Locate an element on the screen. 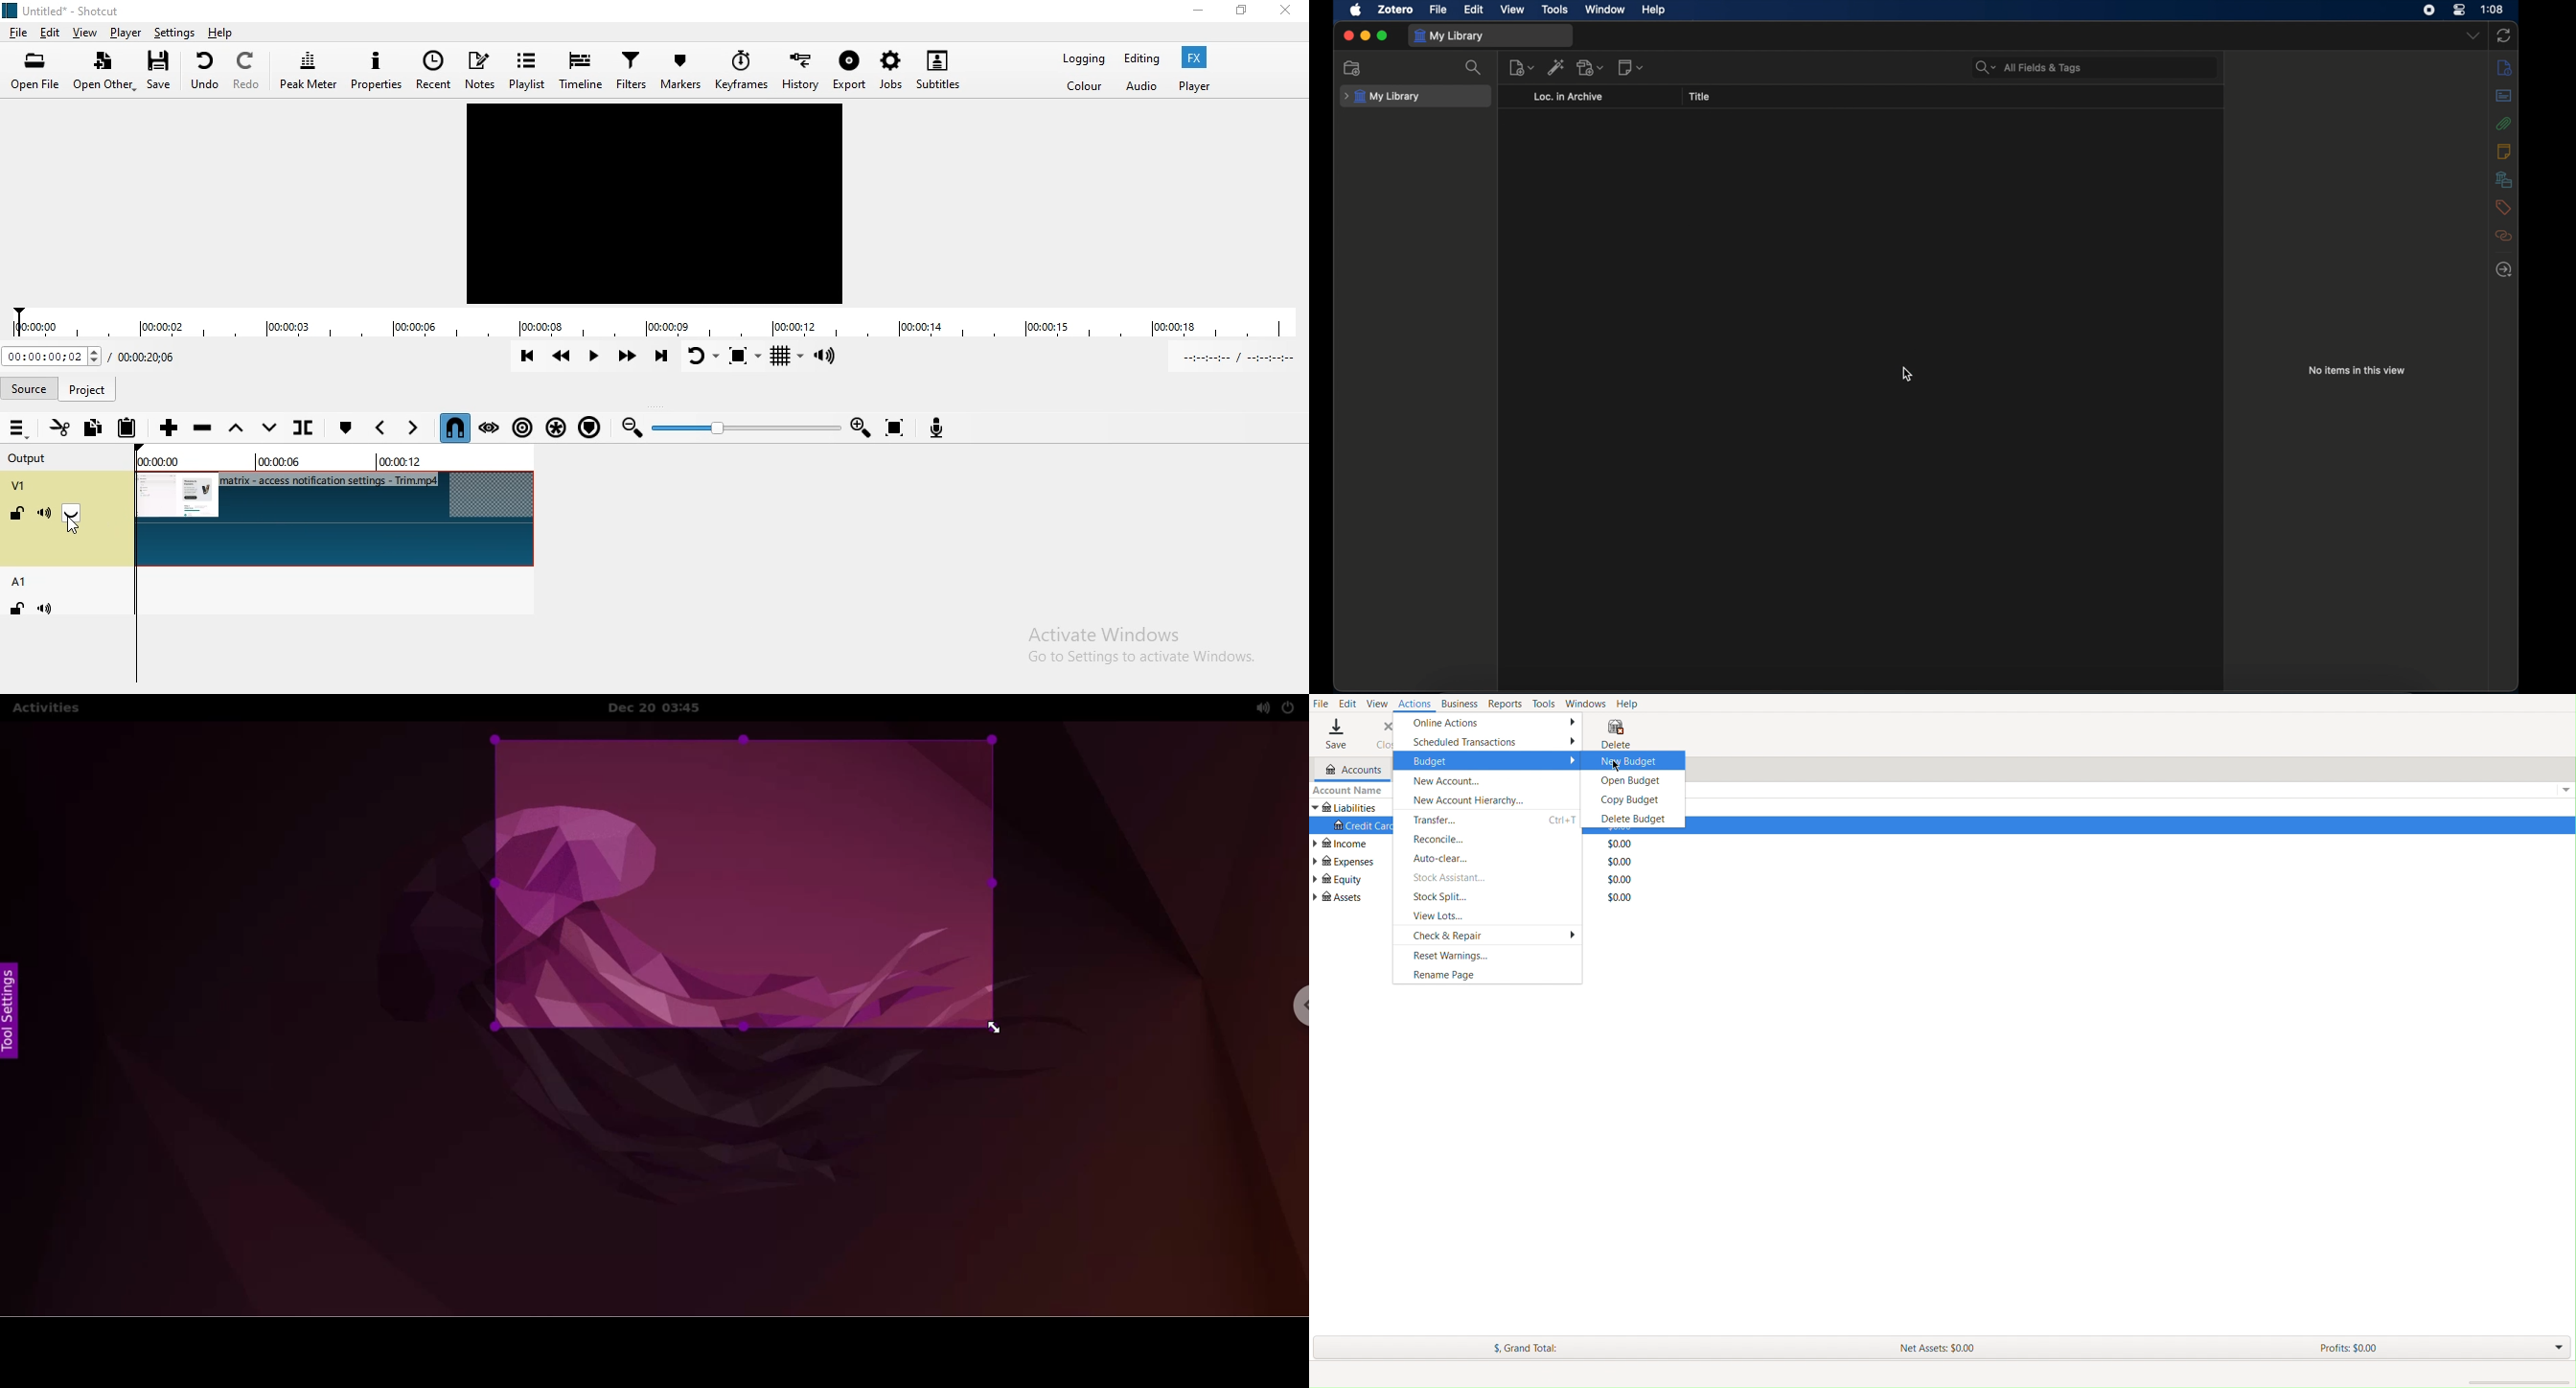  Online Actions is located at coordinates (1488, 722).